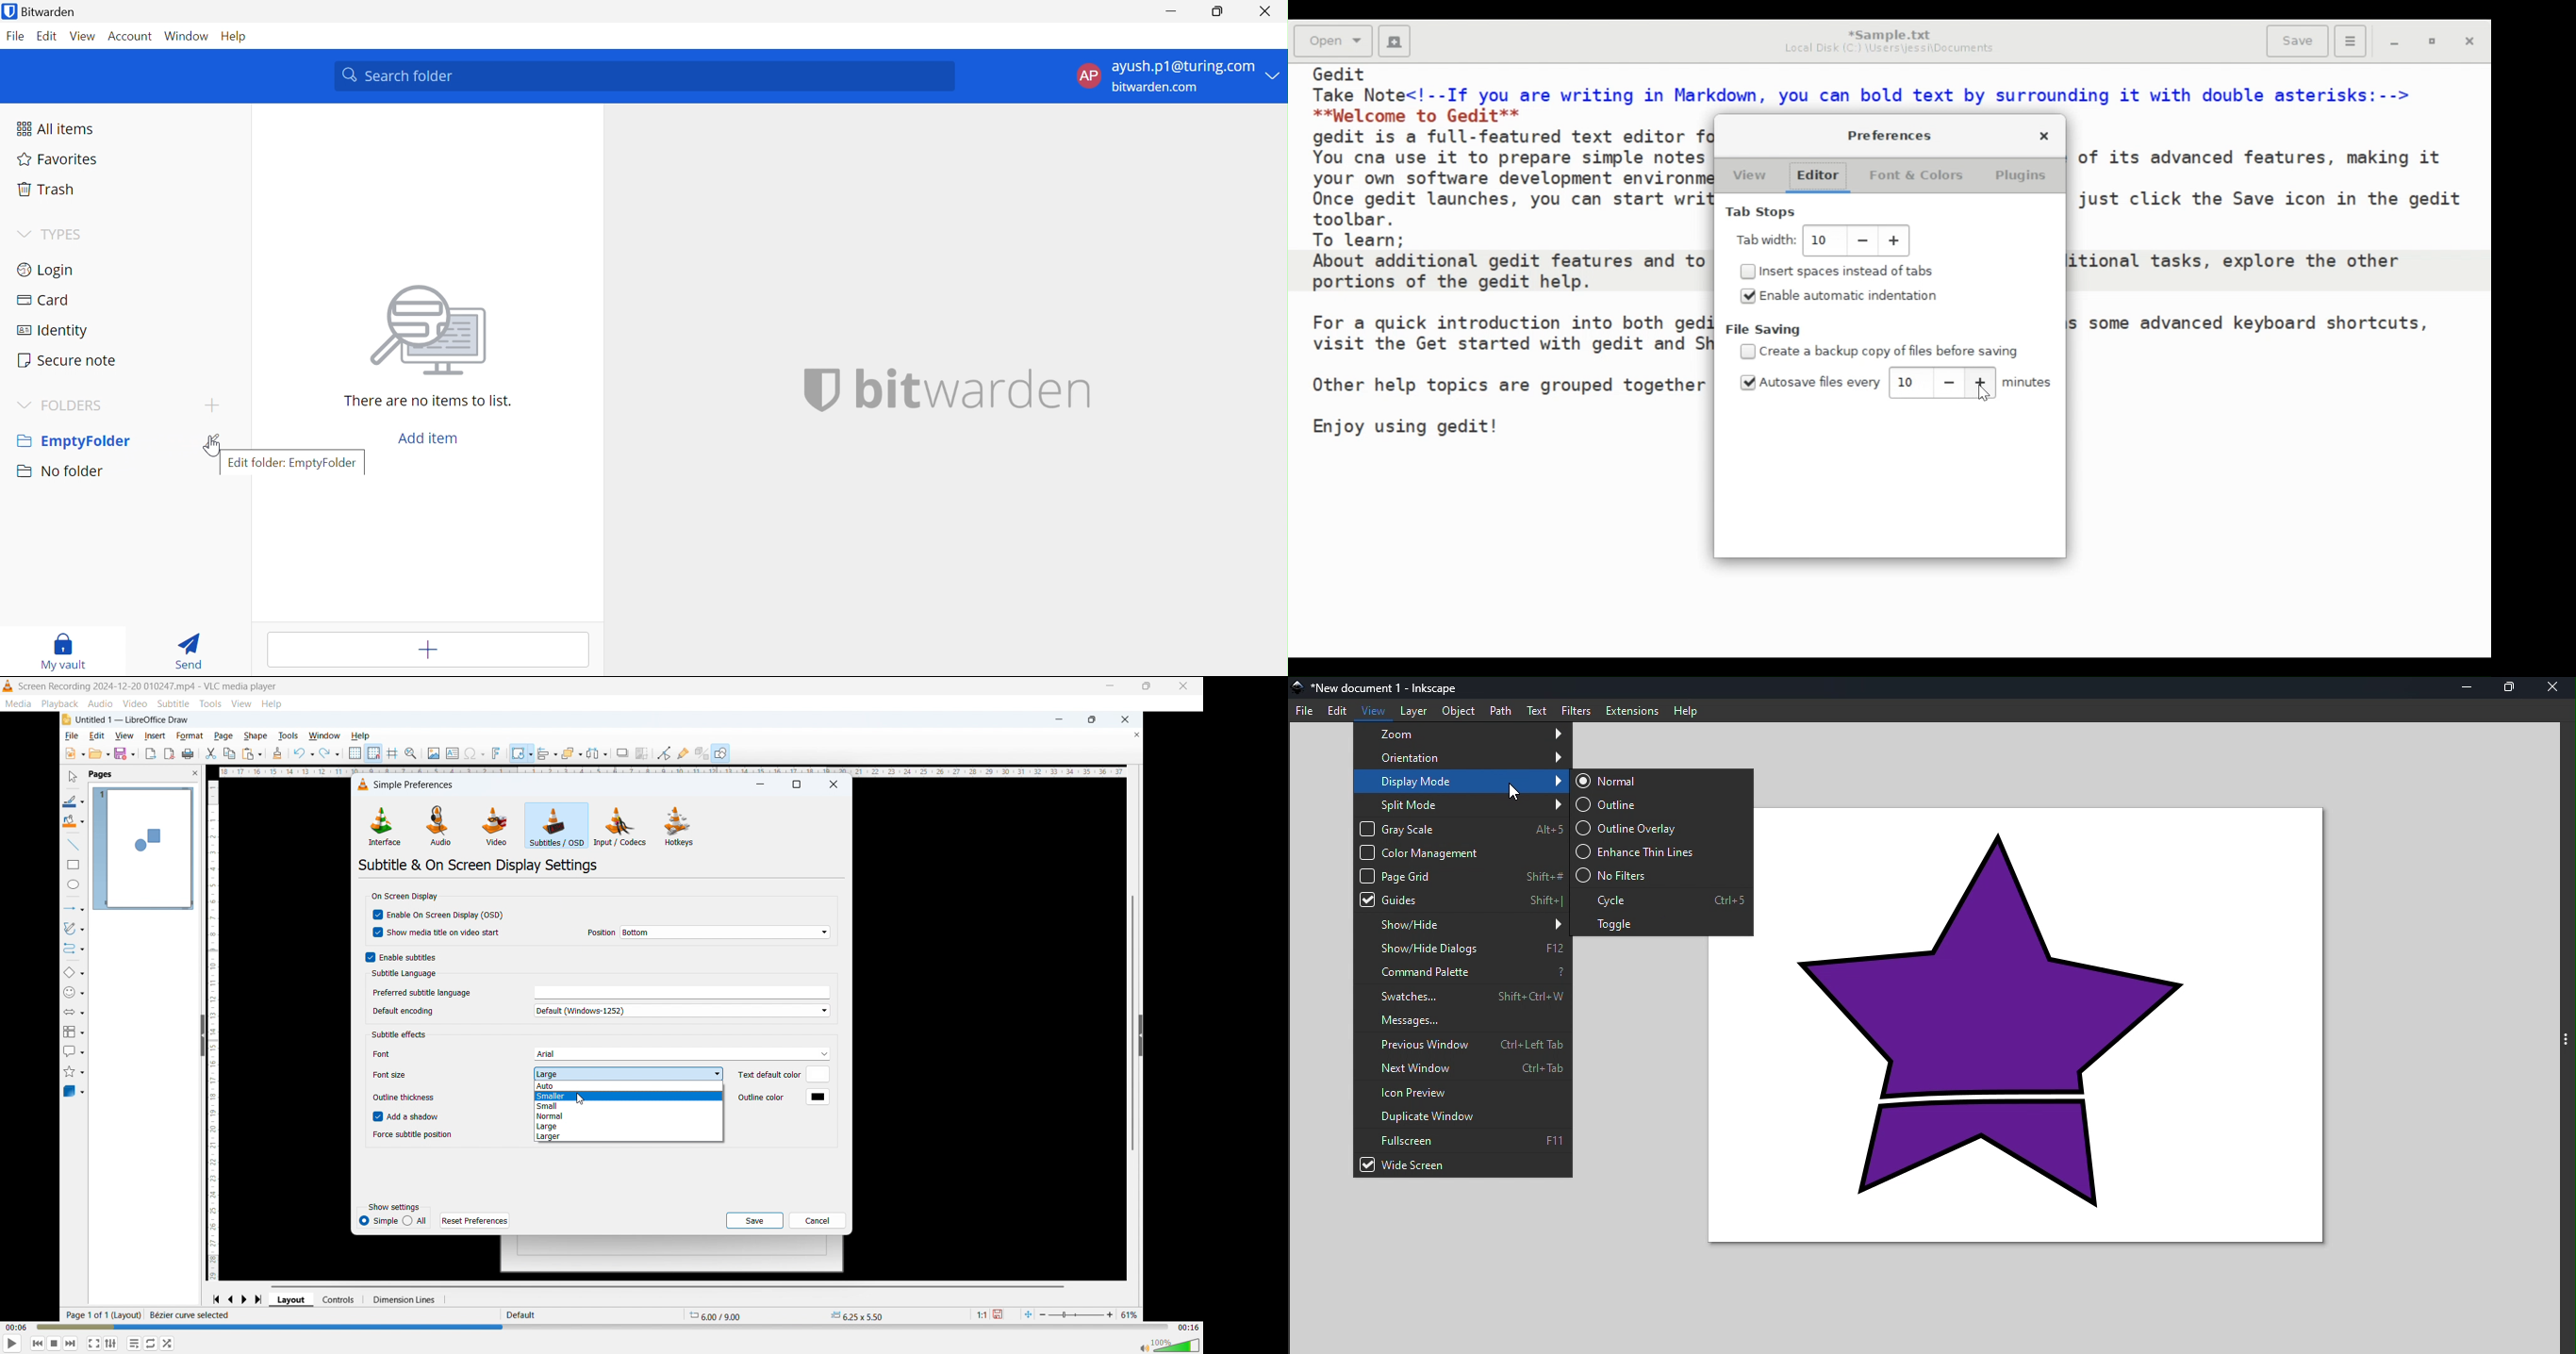 The image size is (2576, 1372). I want to click on FOLDERS, so click(76, 406).